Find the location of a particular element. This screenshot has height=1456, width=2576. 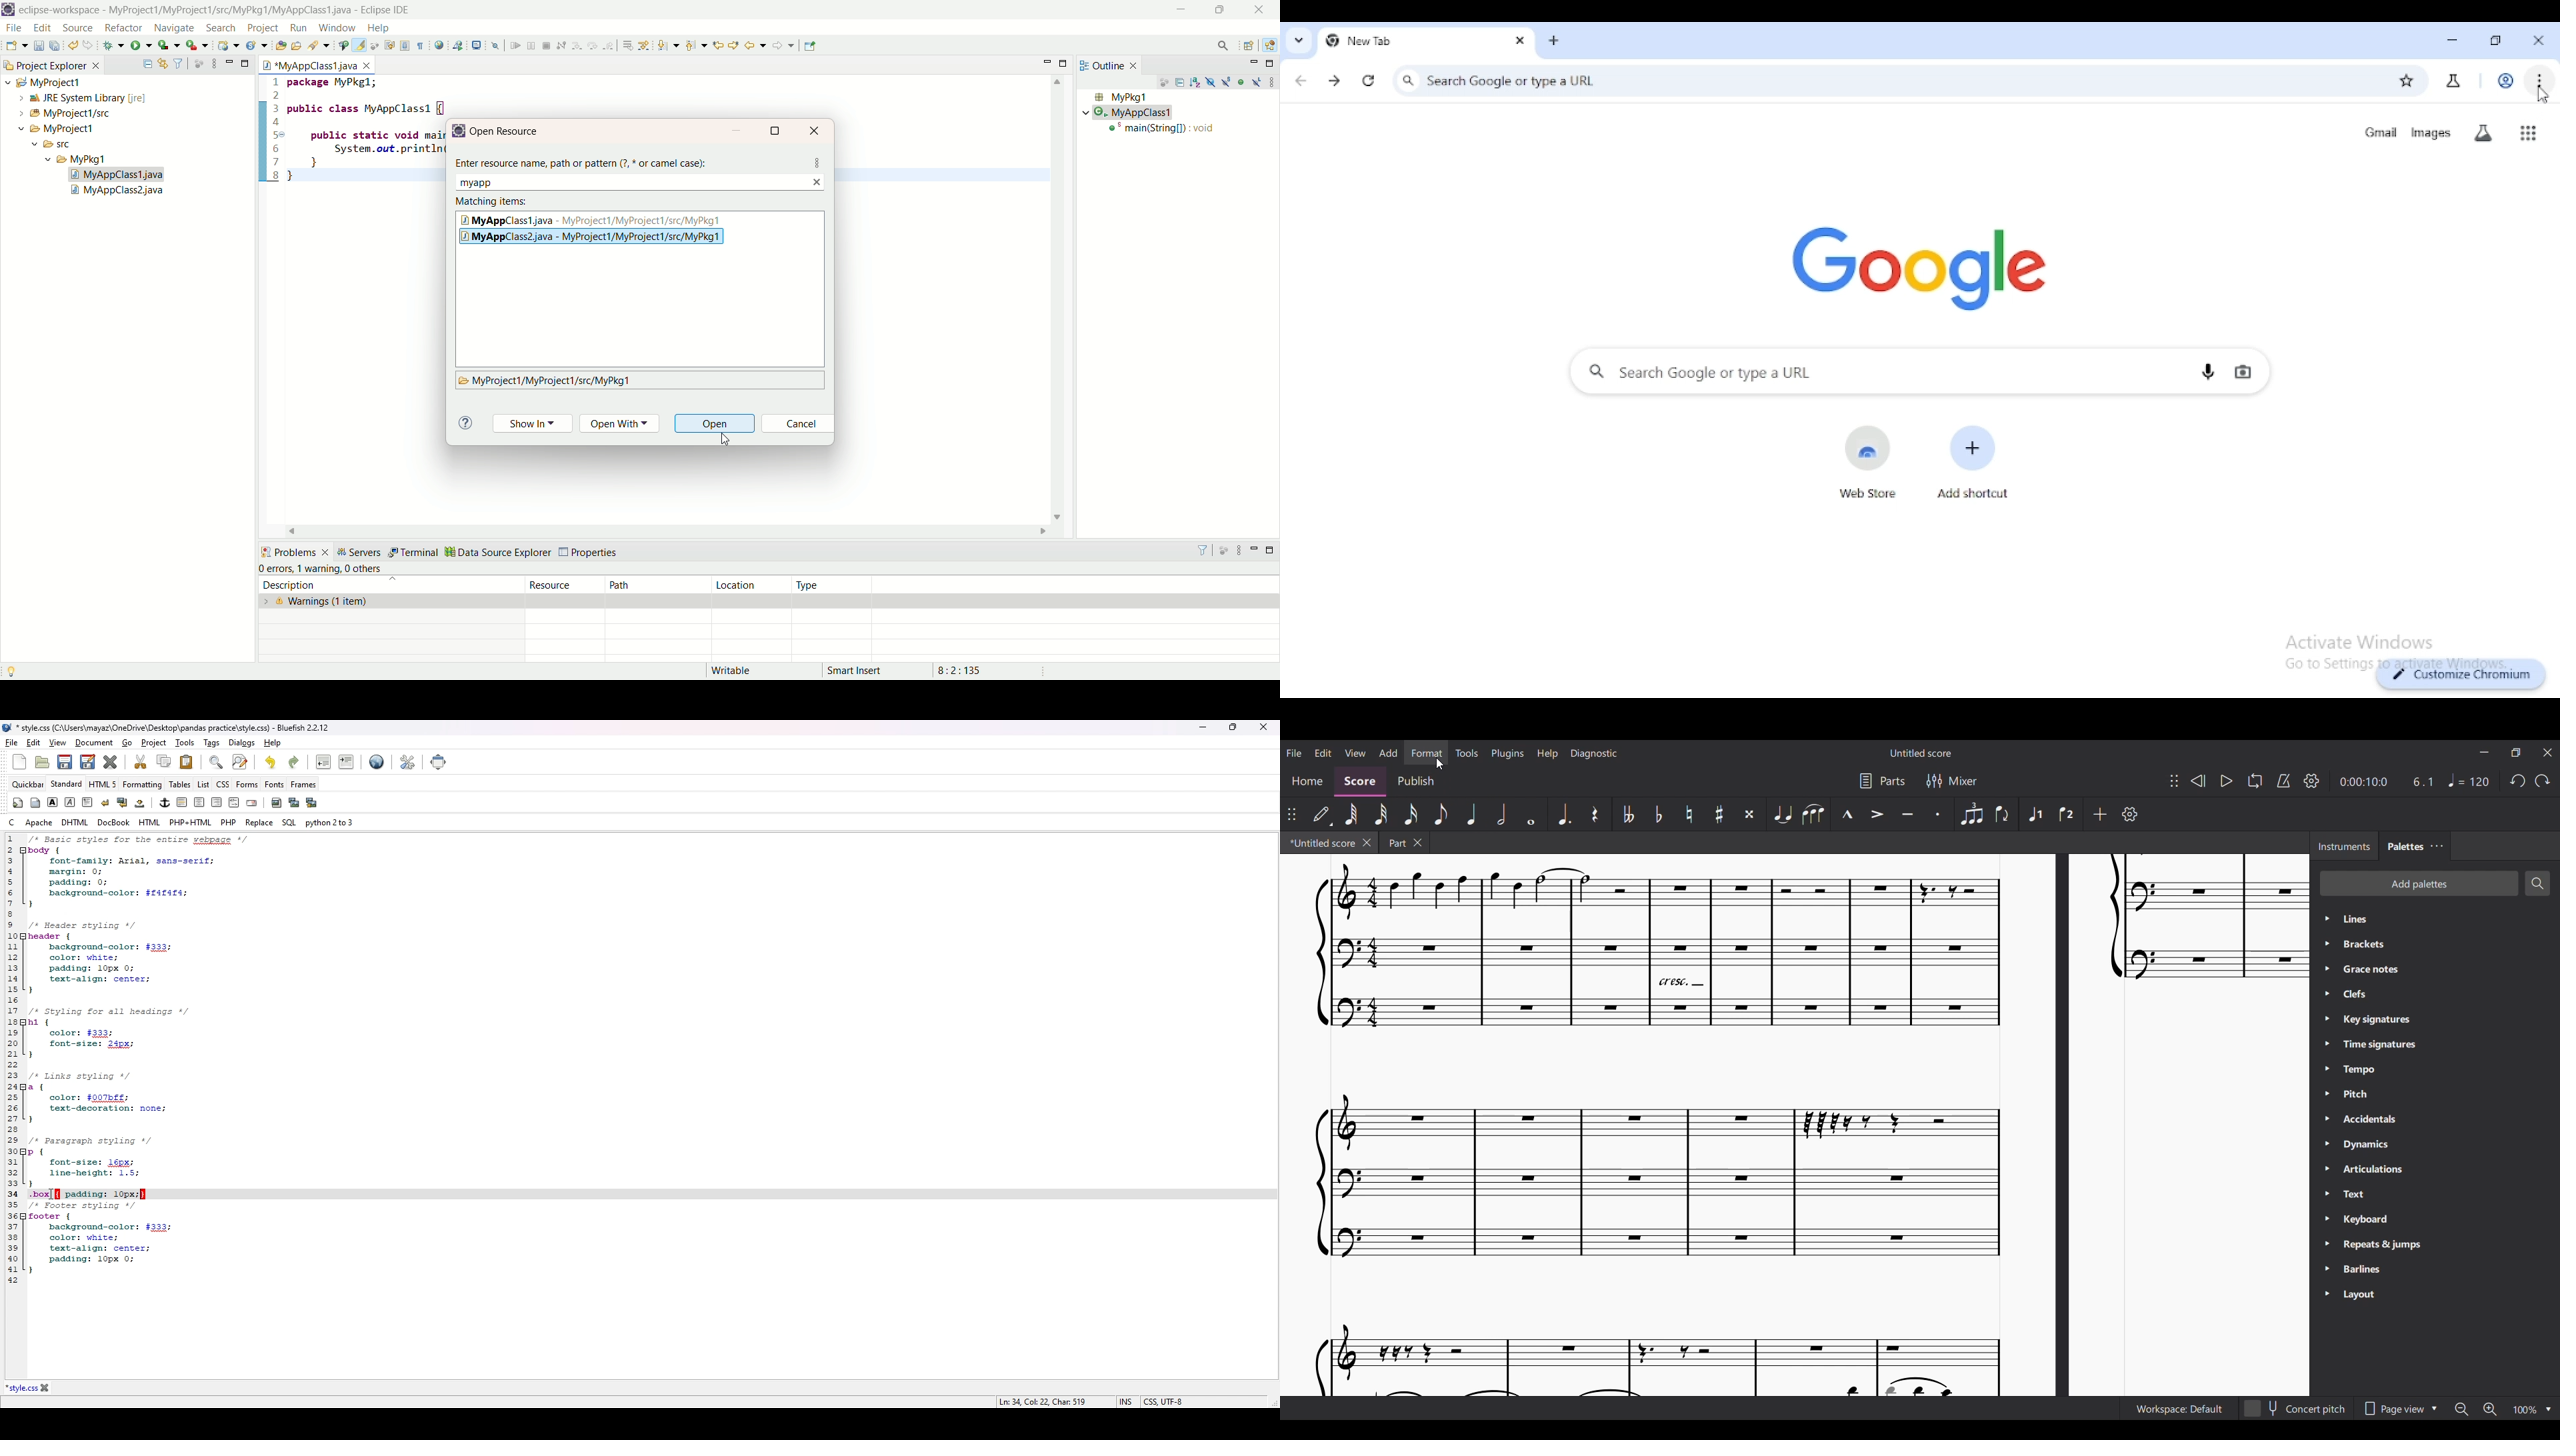

bold is located at coordinates (53, 803).